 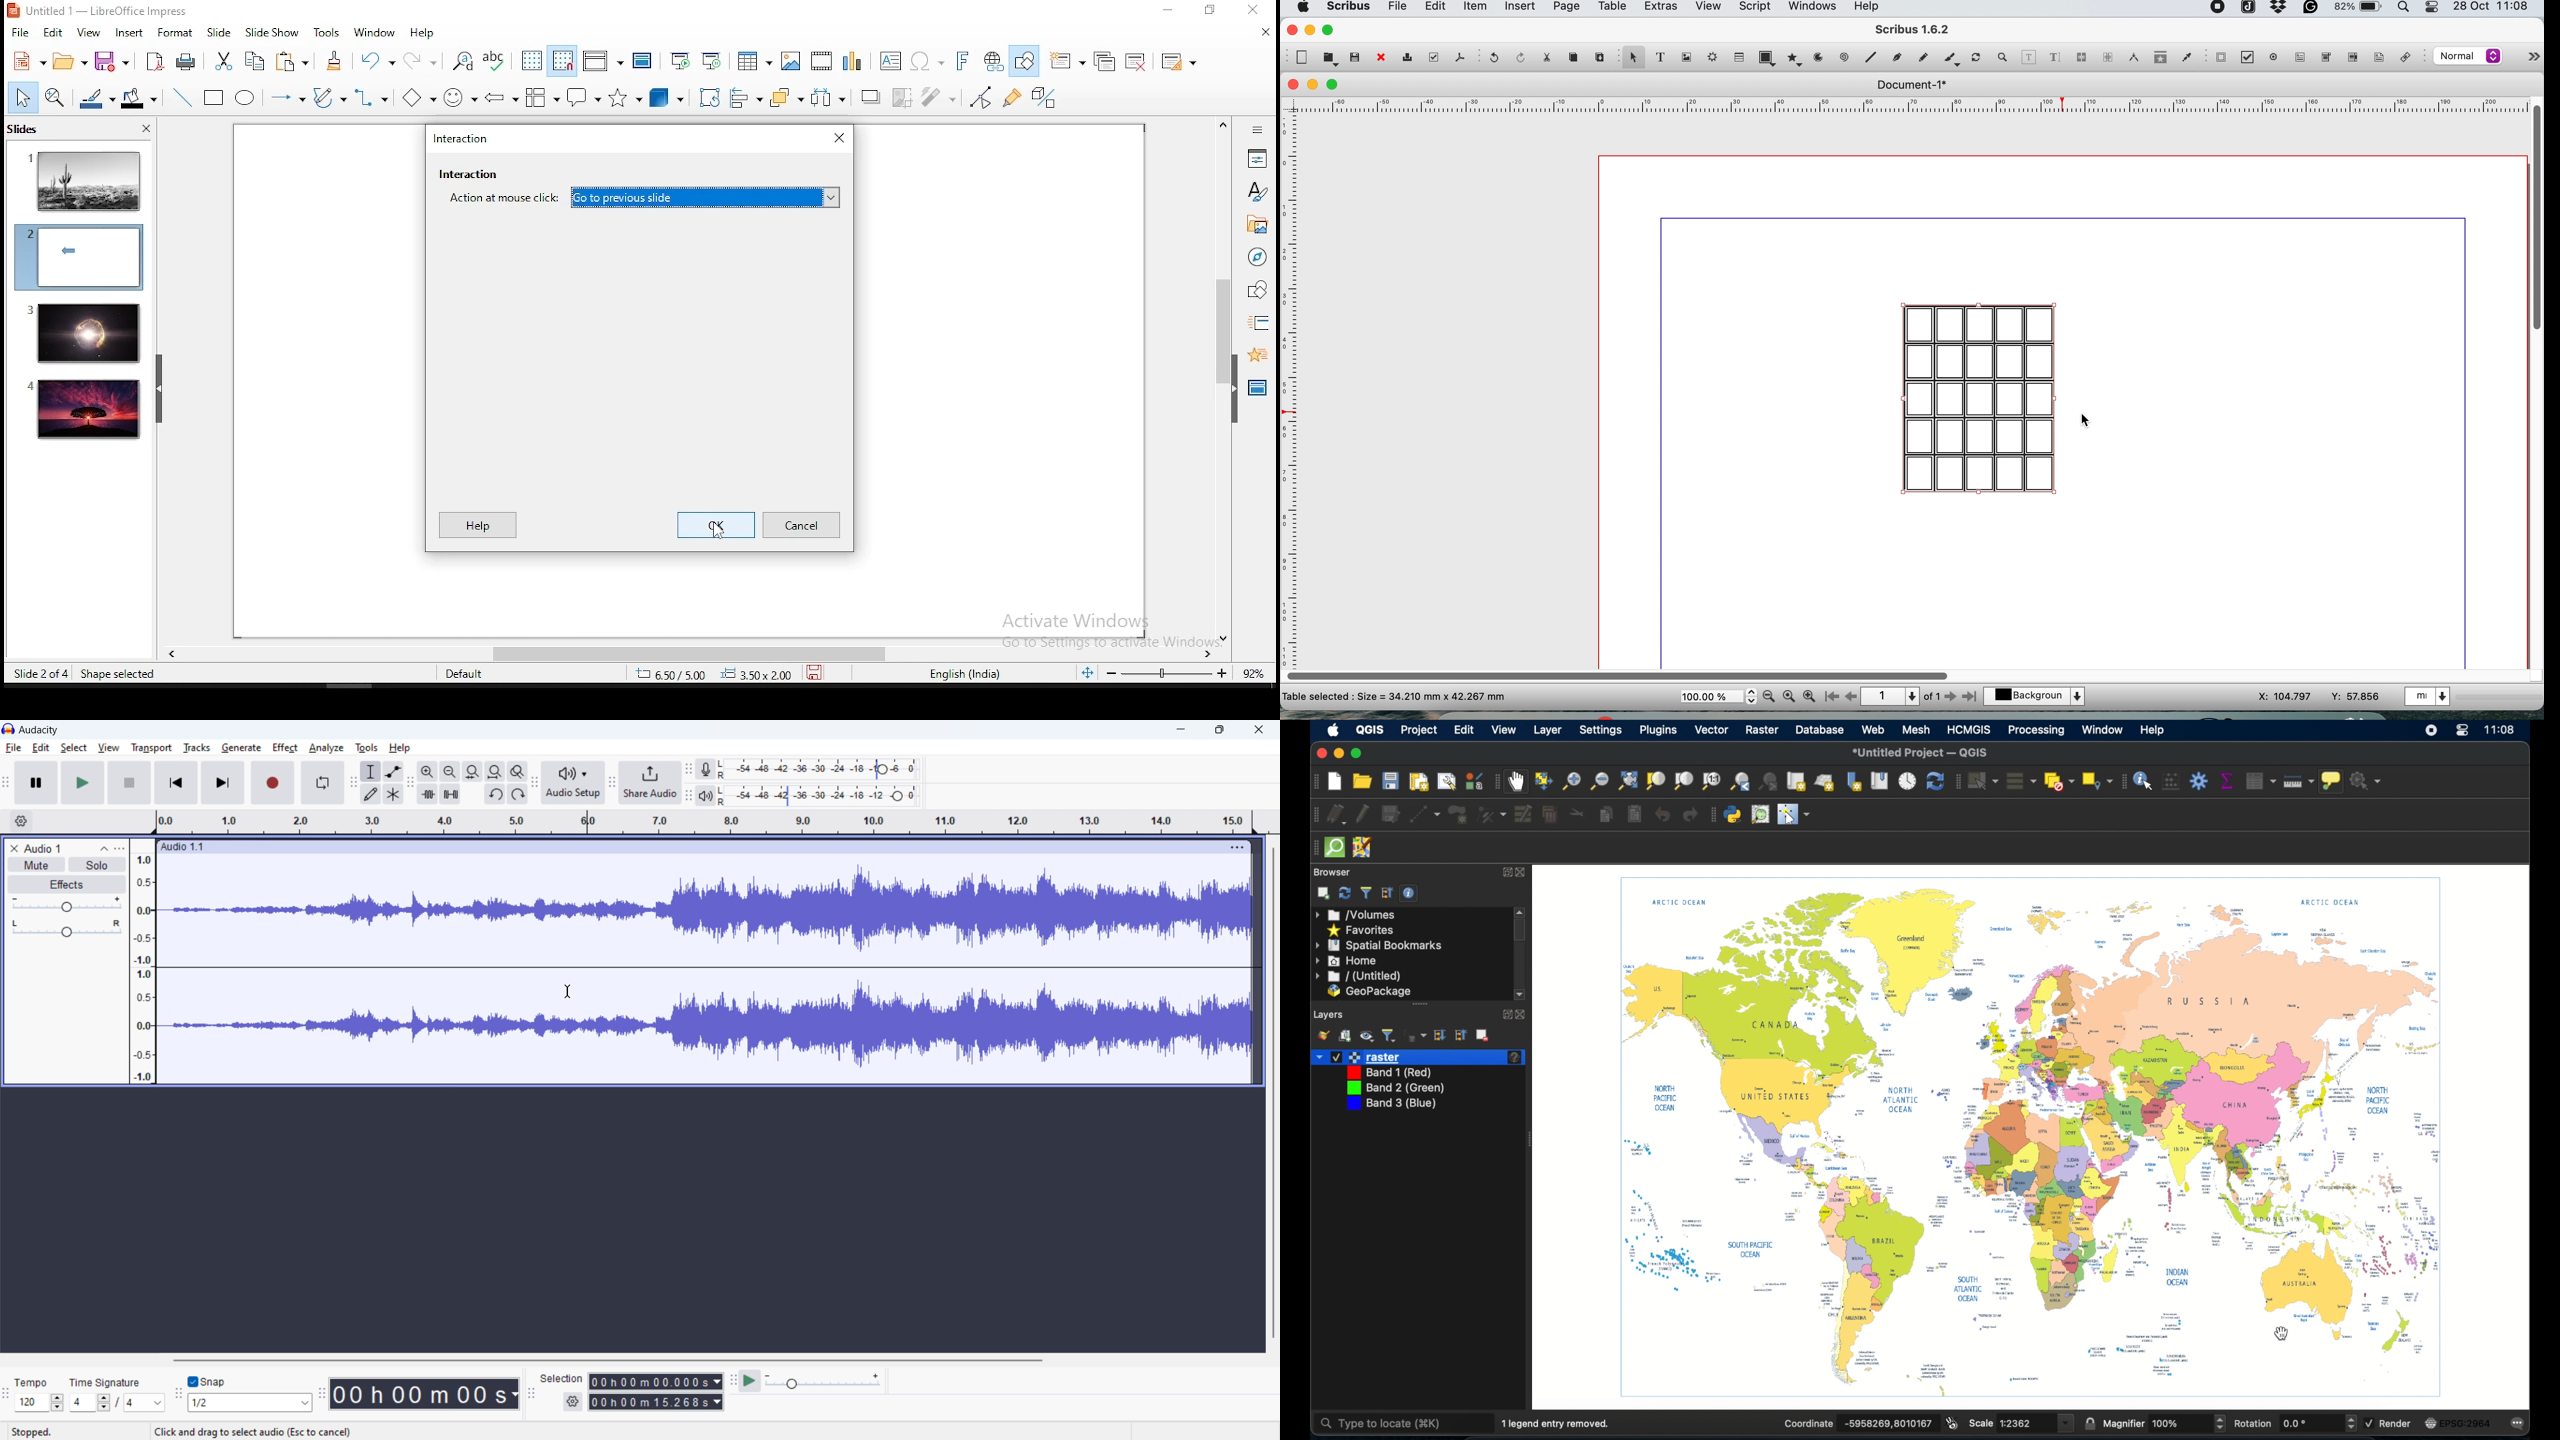 What do you see at coordinates (924, 62) in the screenshot?
I see `special characters` at bounding box center [924, 62].